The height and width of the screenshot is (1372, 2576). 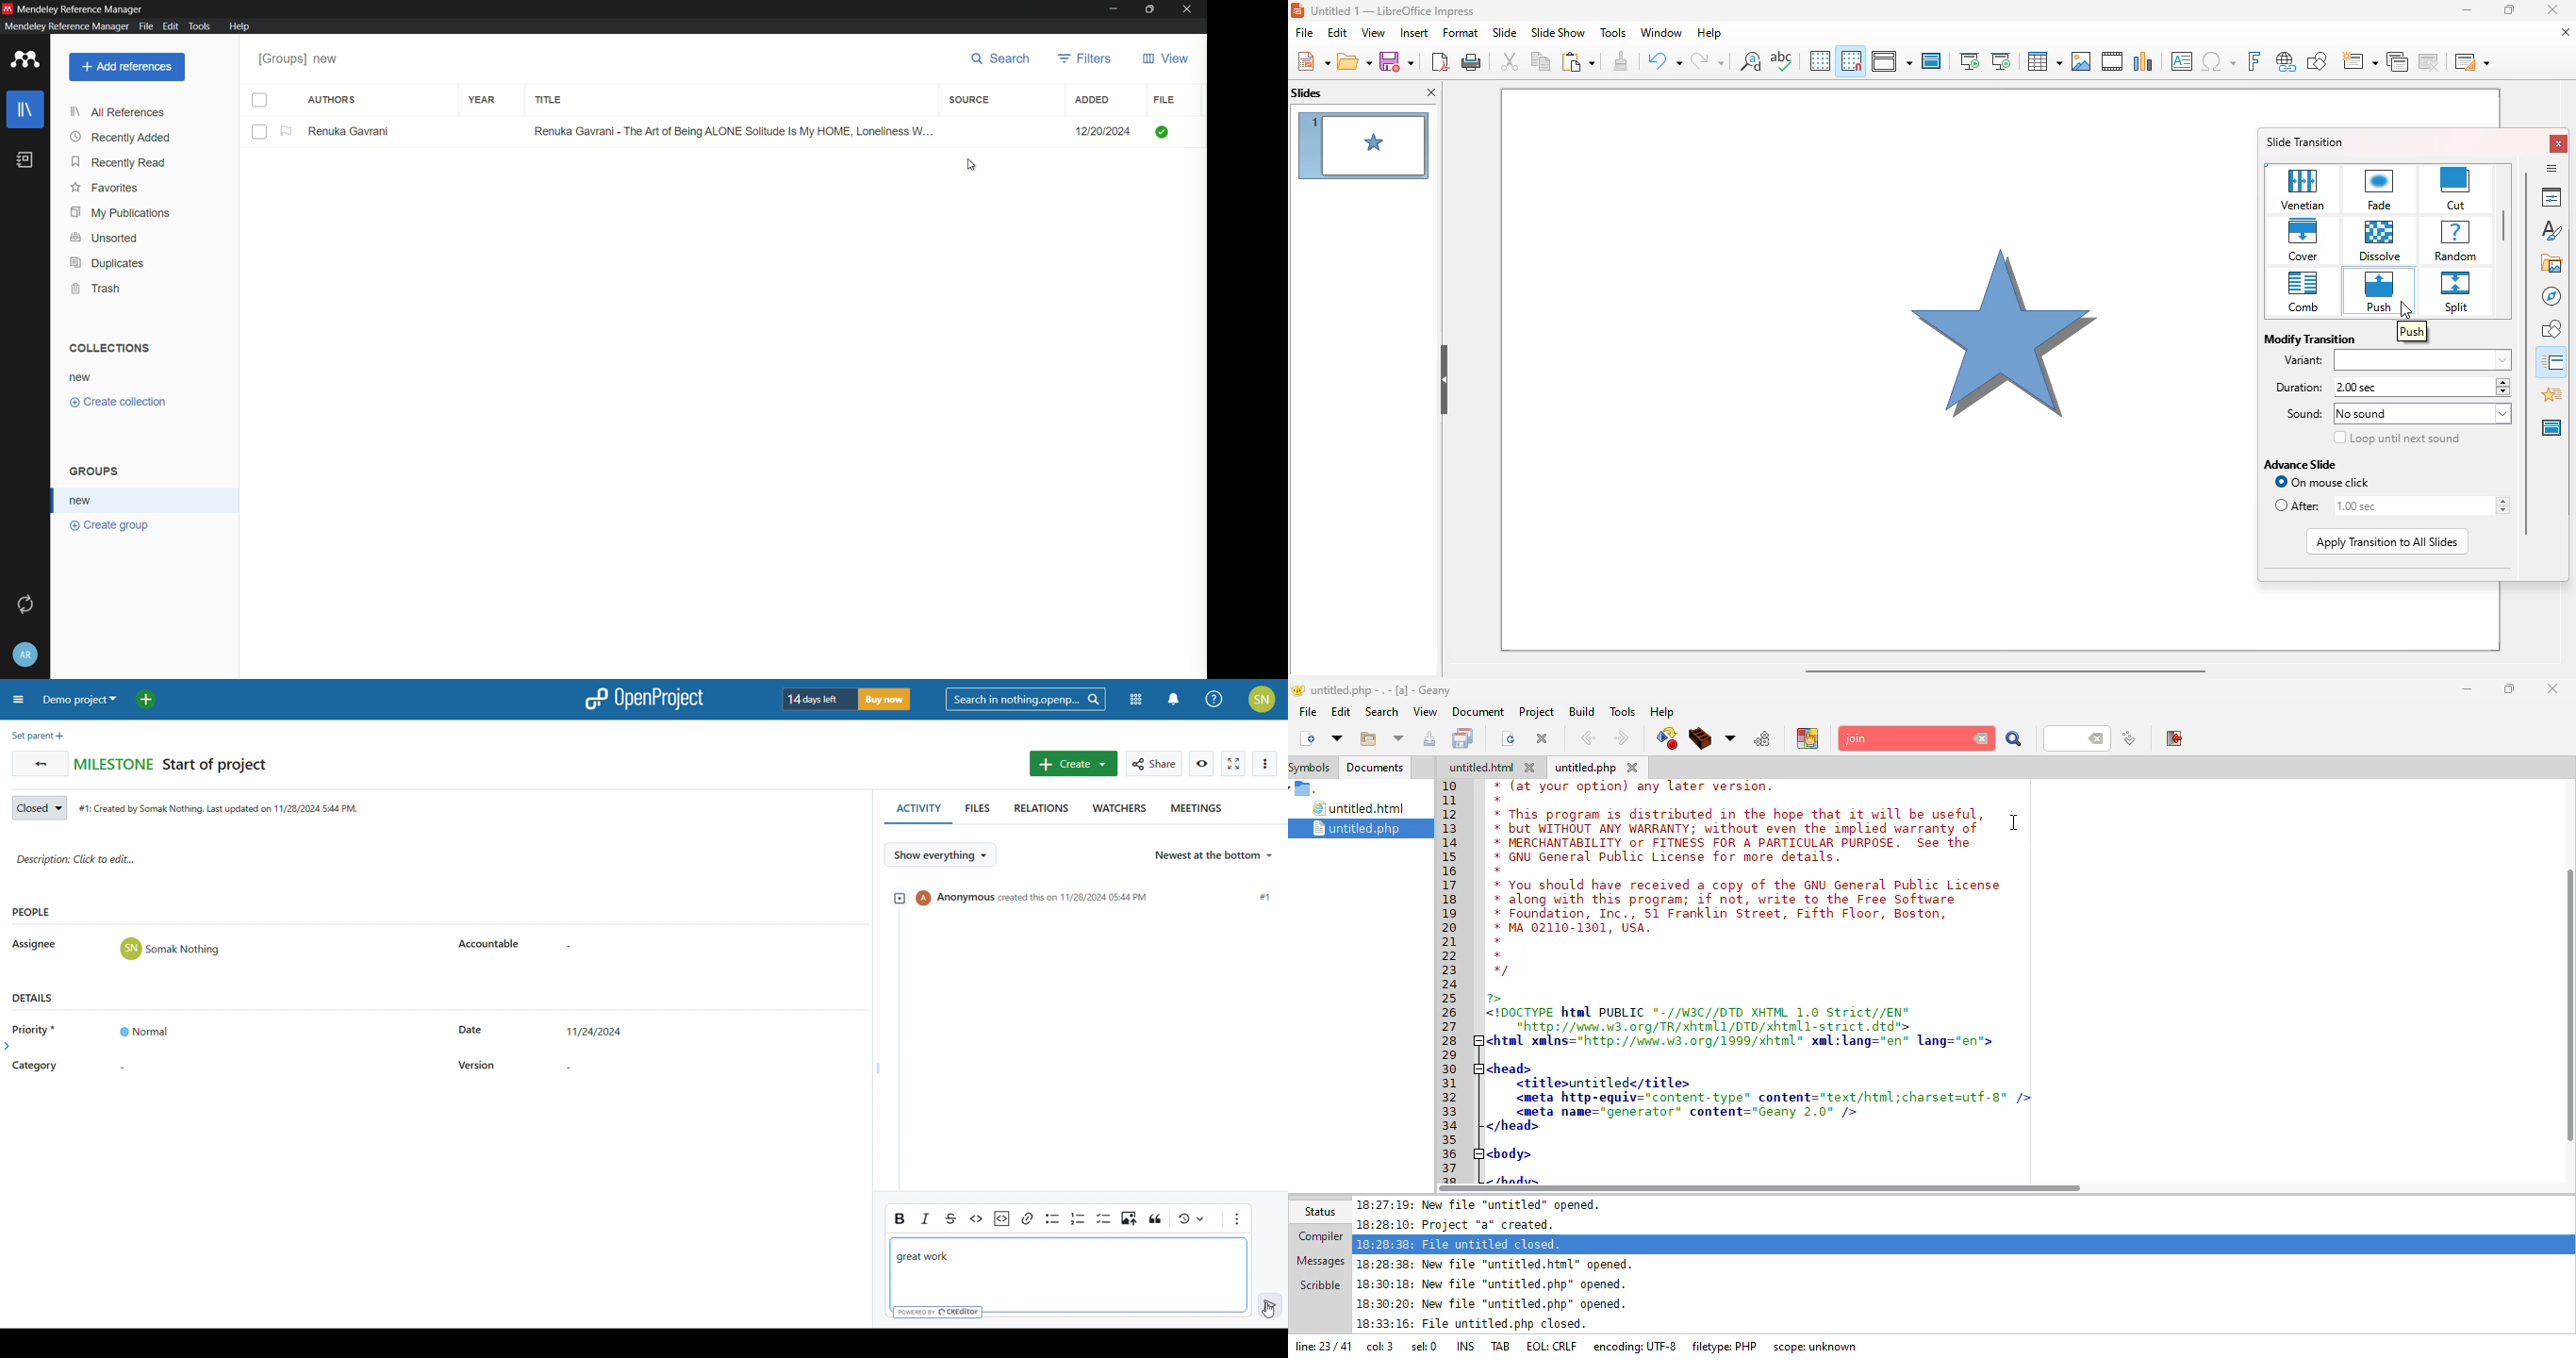 What do you see at coordinates (886, 698) in the screenshot?
I see `buy now` at bounding box center [886, 698].